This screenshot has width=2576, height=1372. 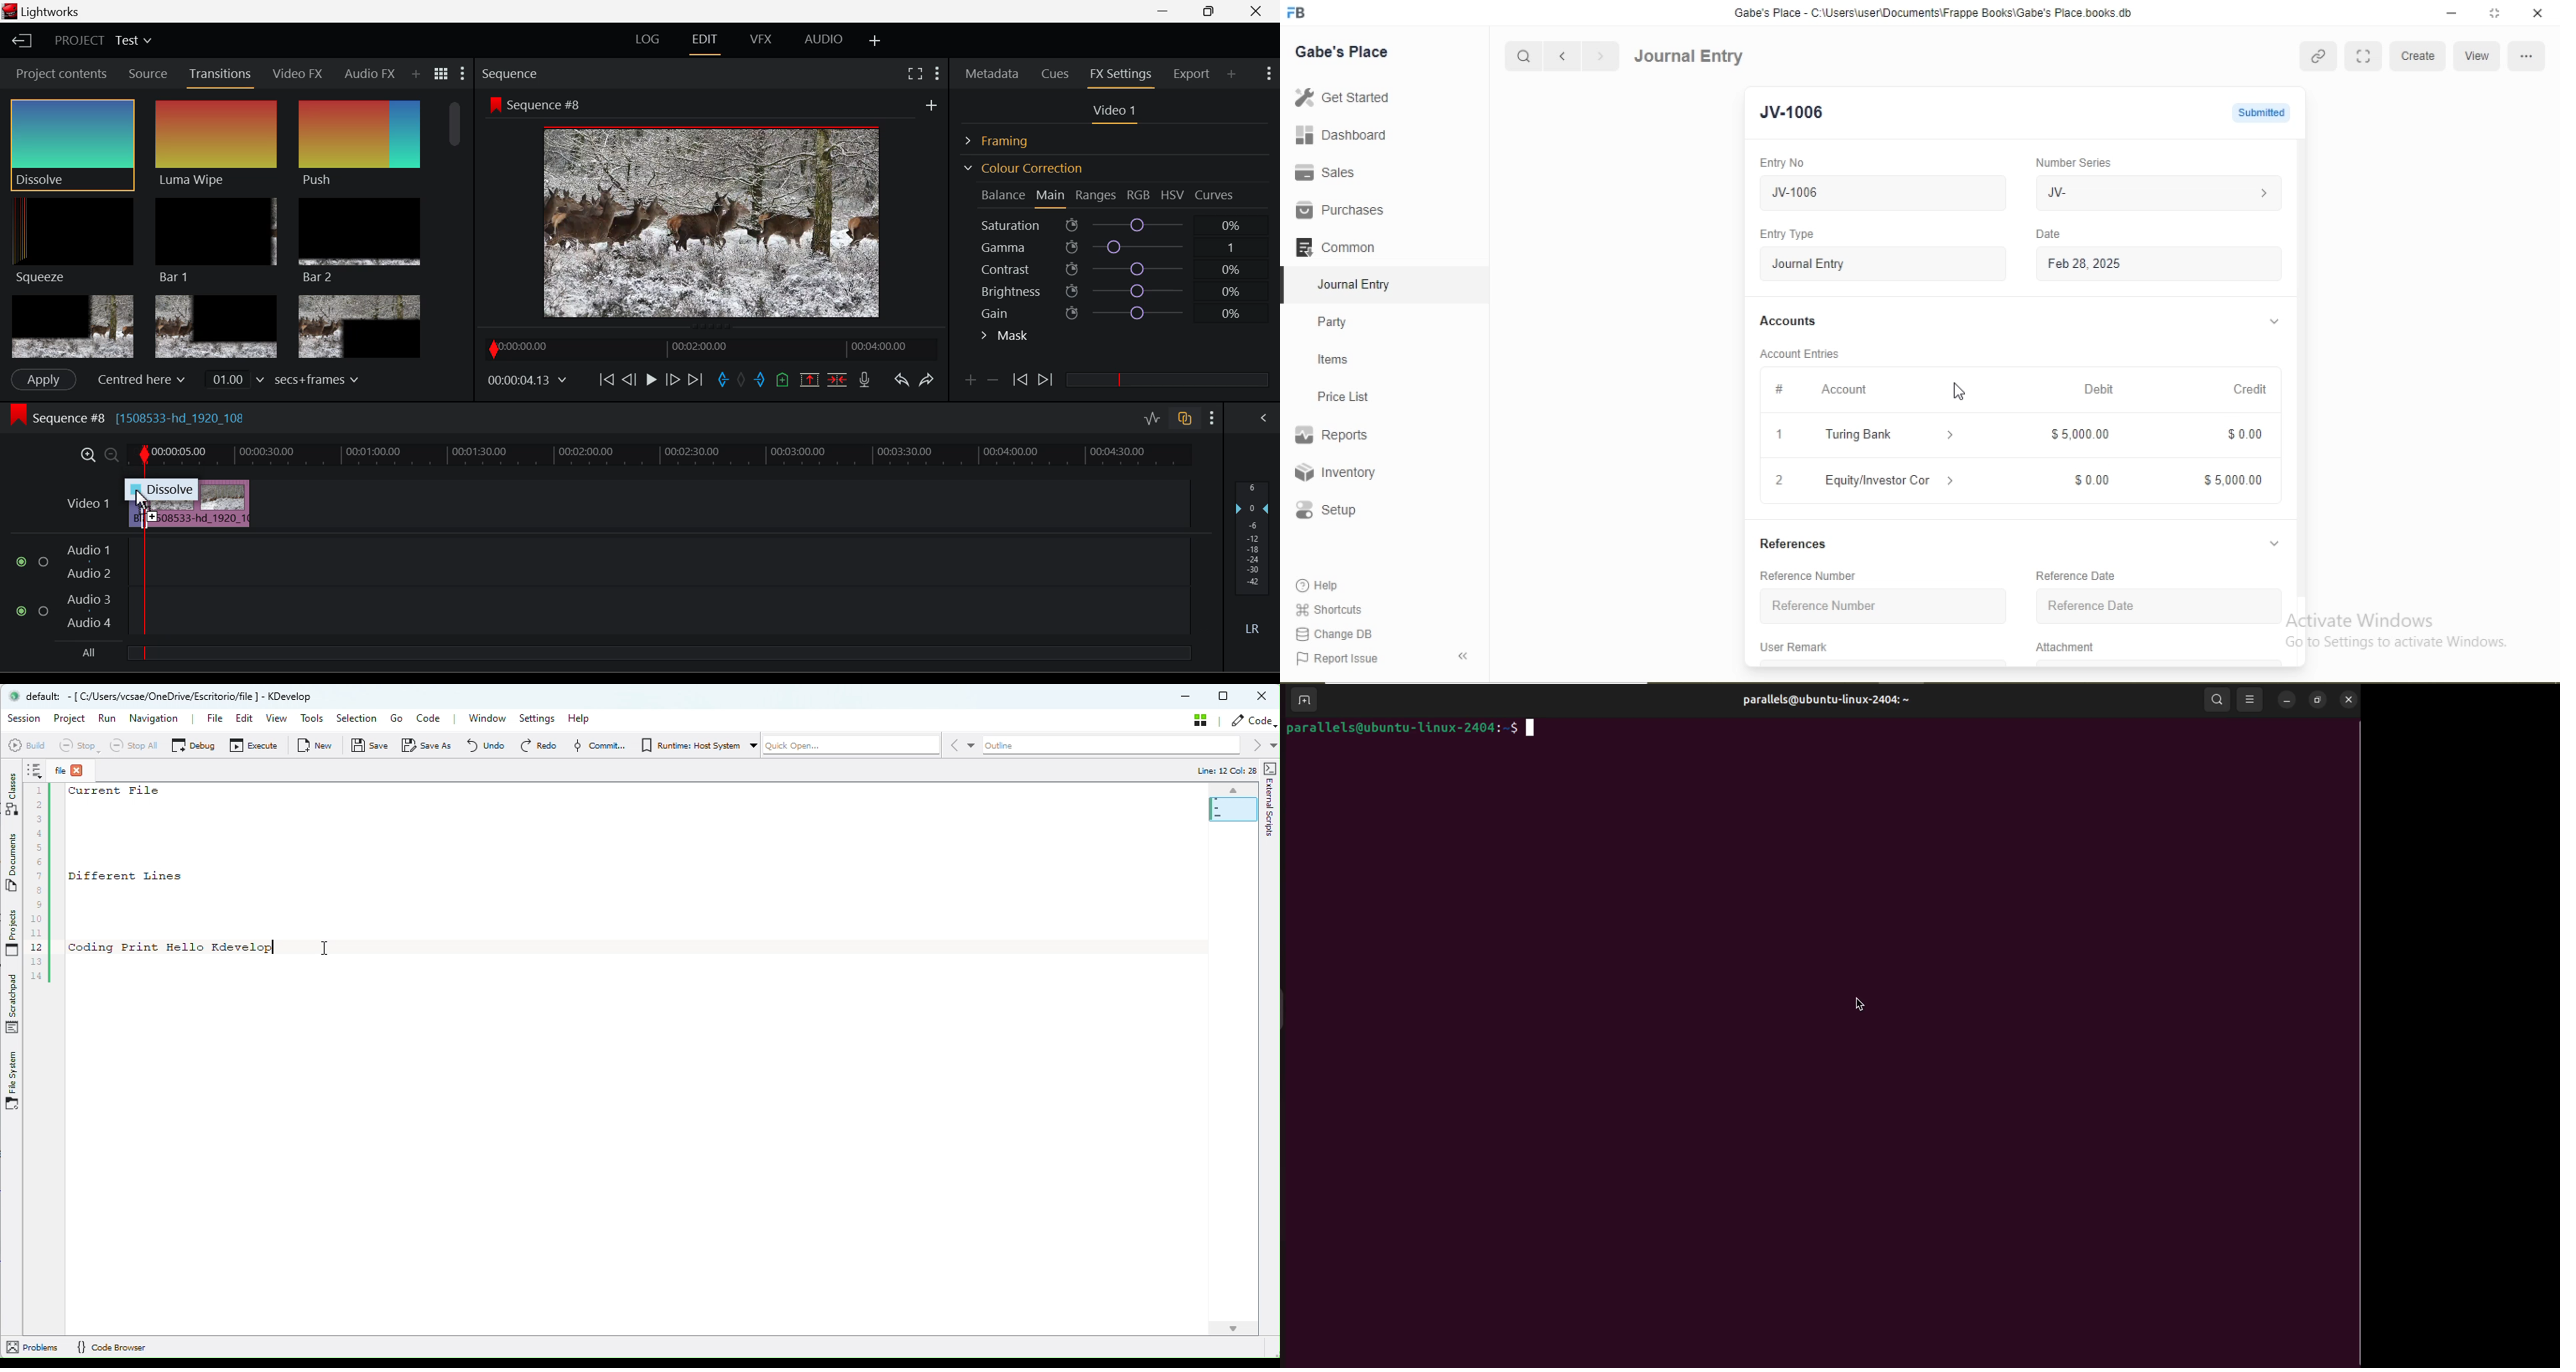 What do you see at coordinates (1825, 605) in the screenshot?
I see `Reference Number` at bounding box center [1825, 605].